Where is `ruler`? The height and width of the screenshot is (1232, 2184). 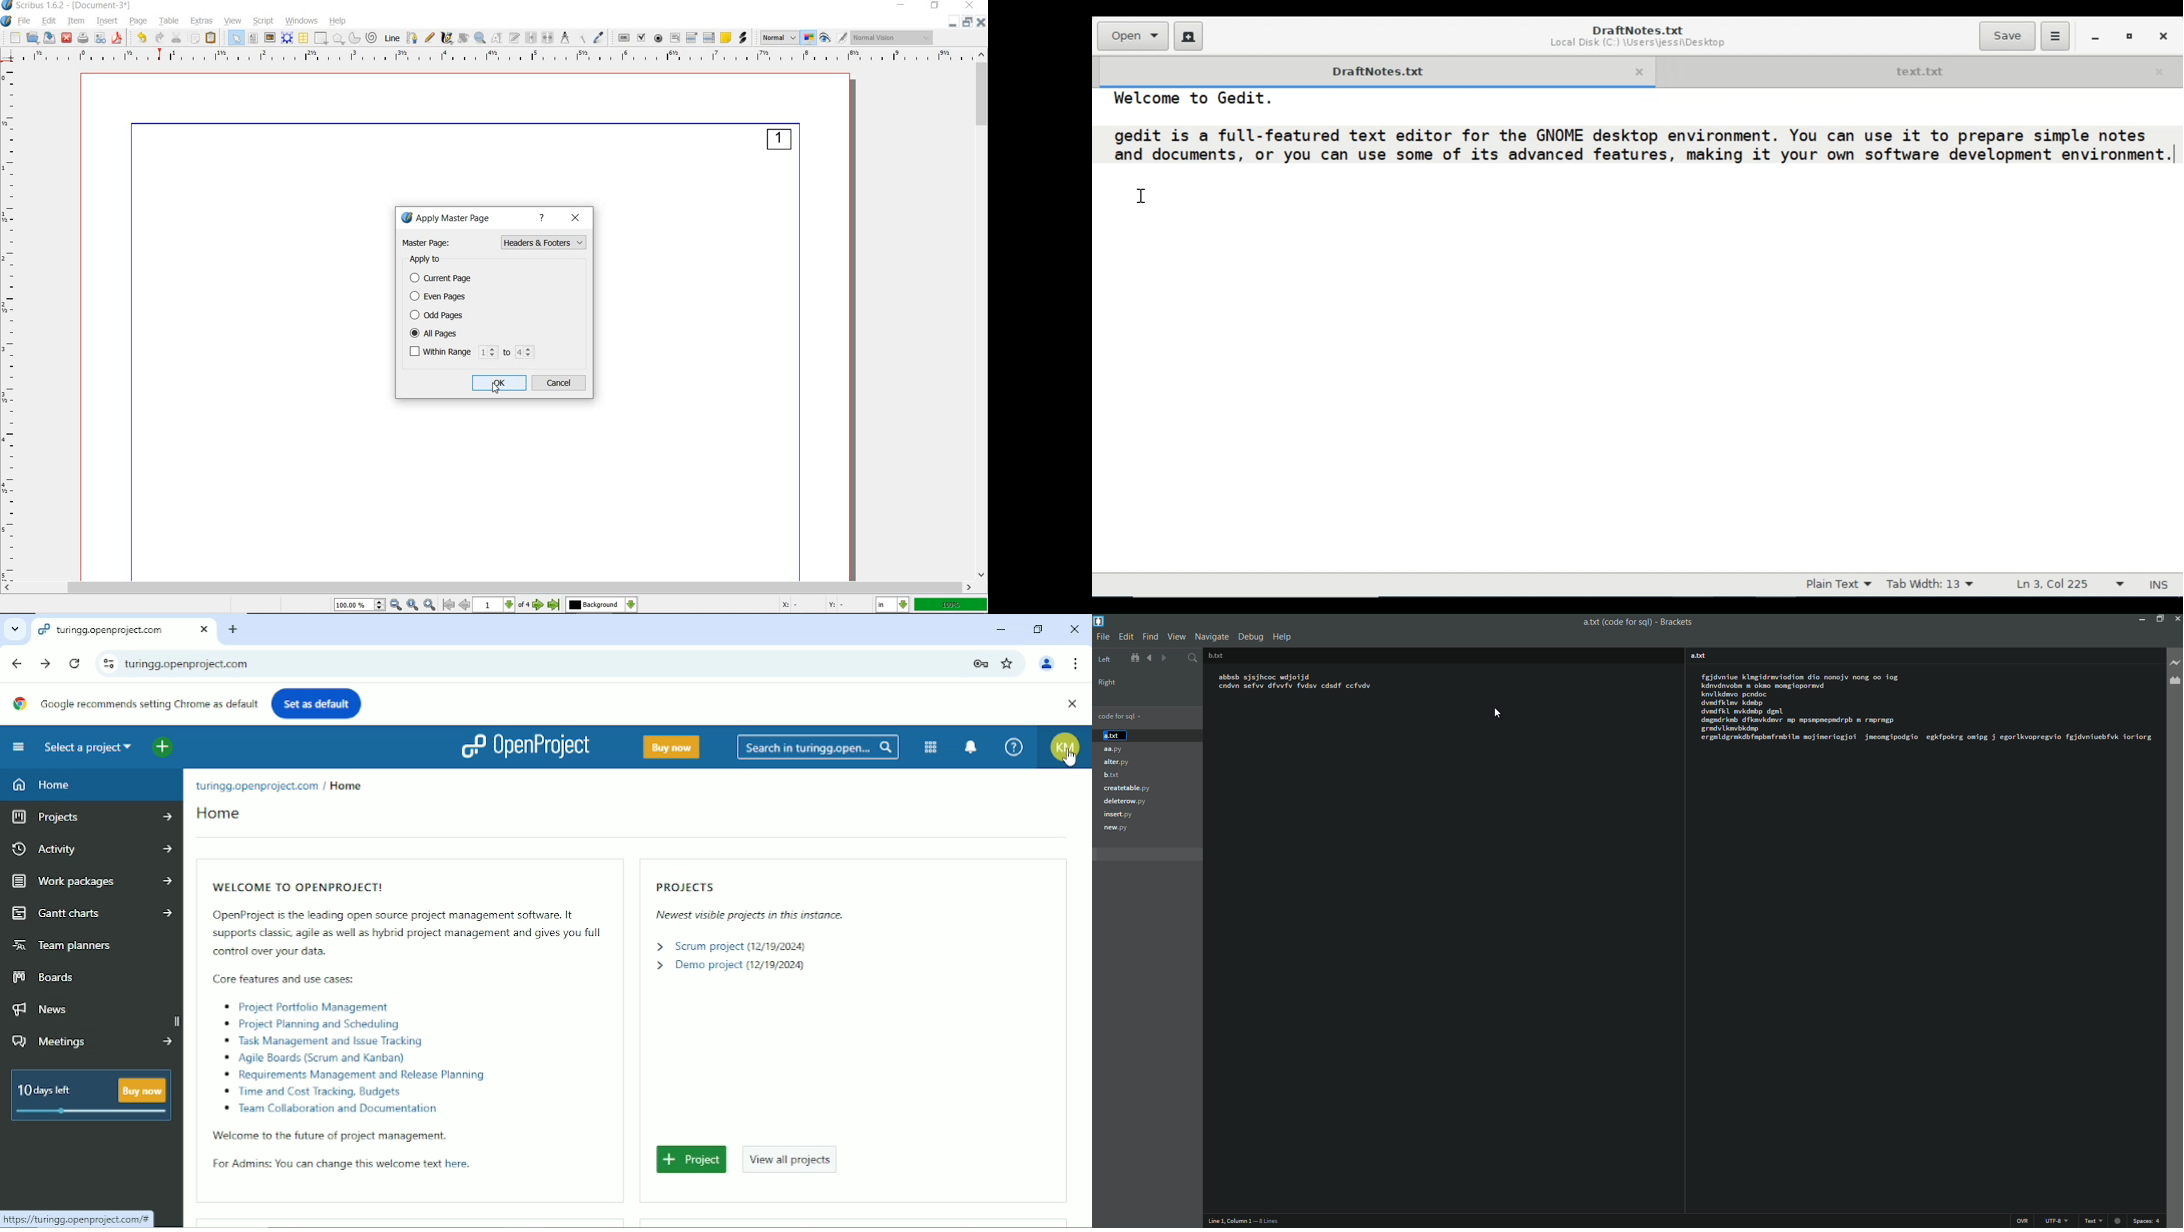 ruler is located at coordinates (14, 323).